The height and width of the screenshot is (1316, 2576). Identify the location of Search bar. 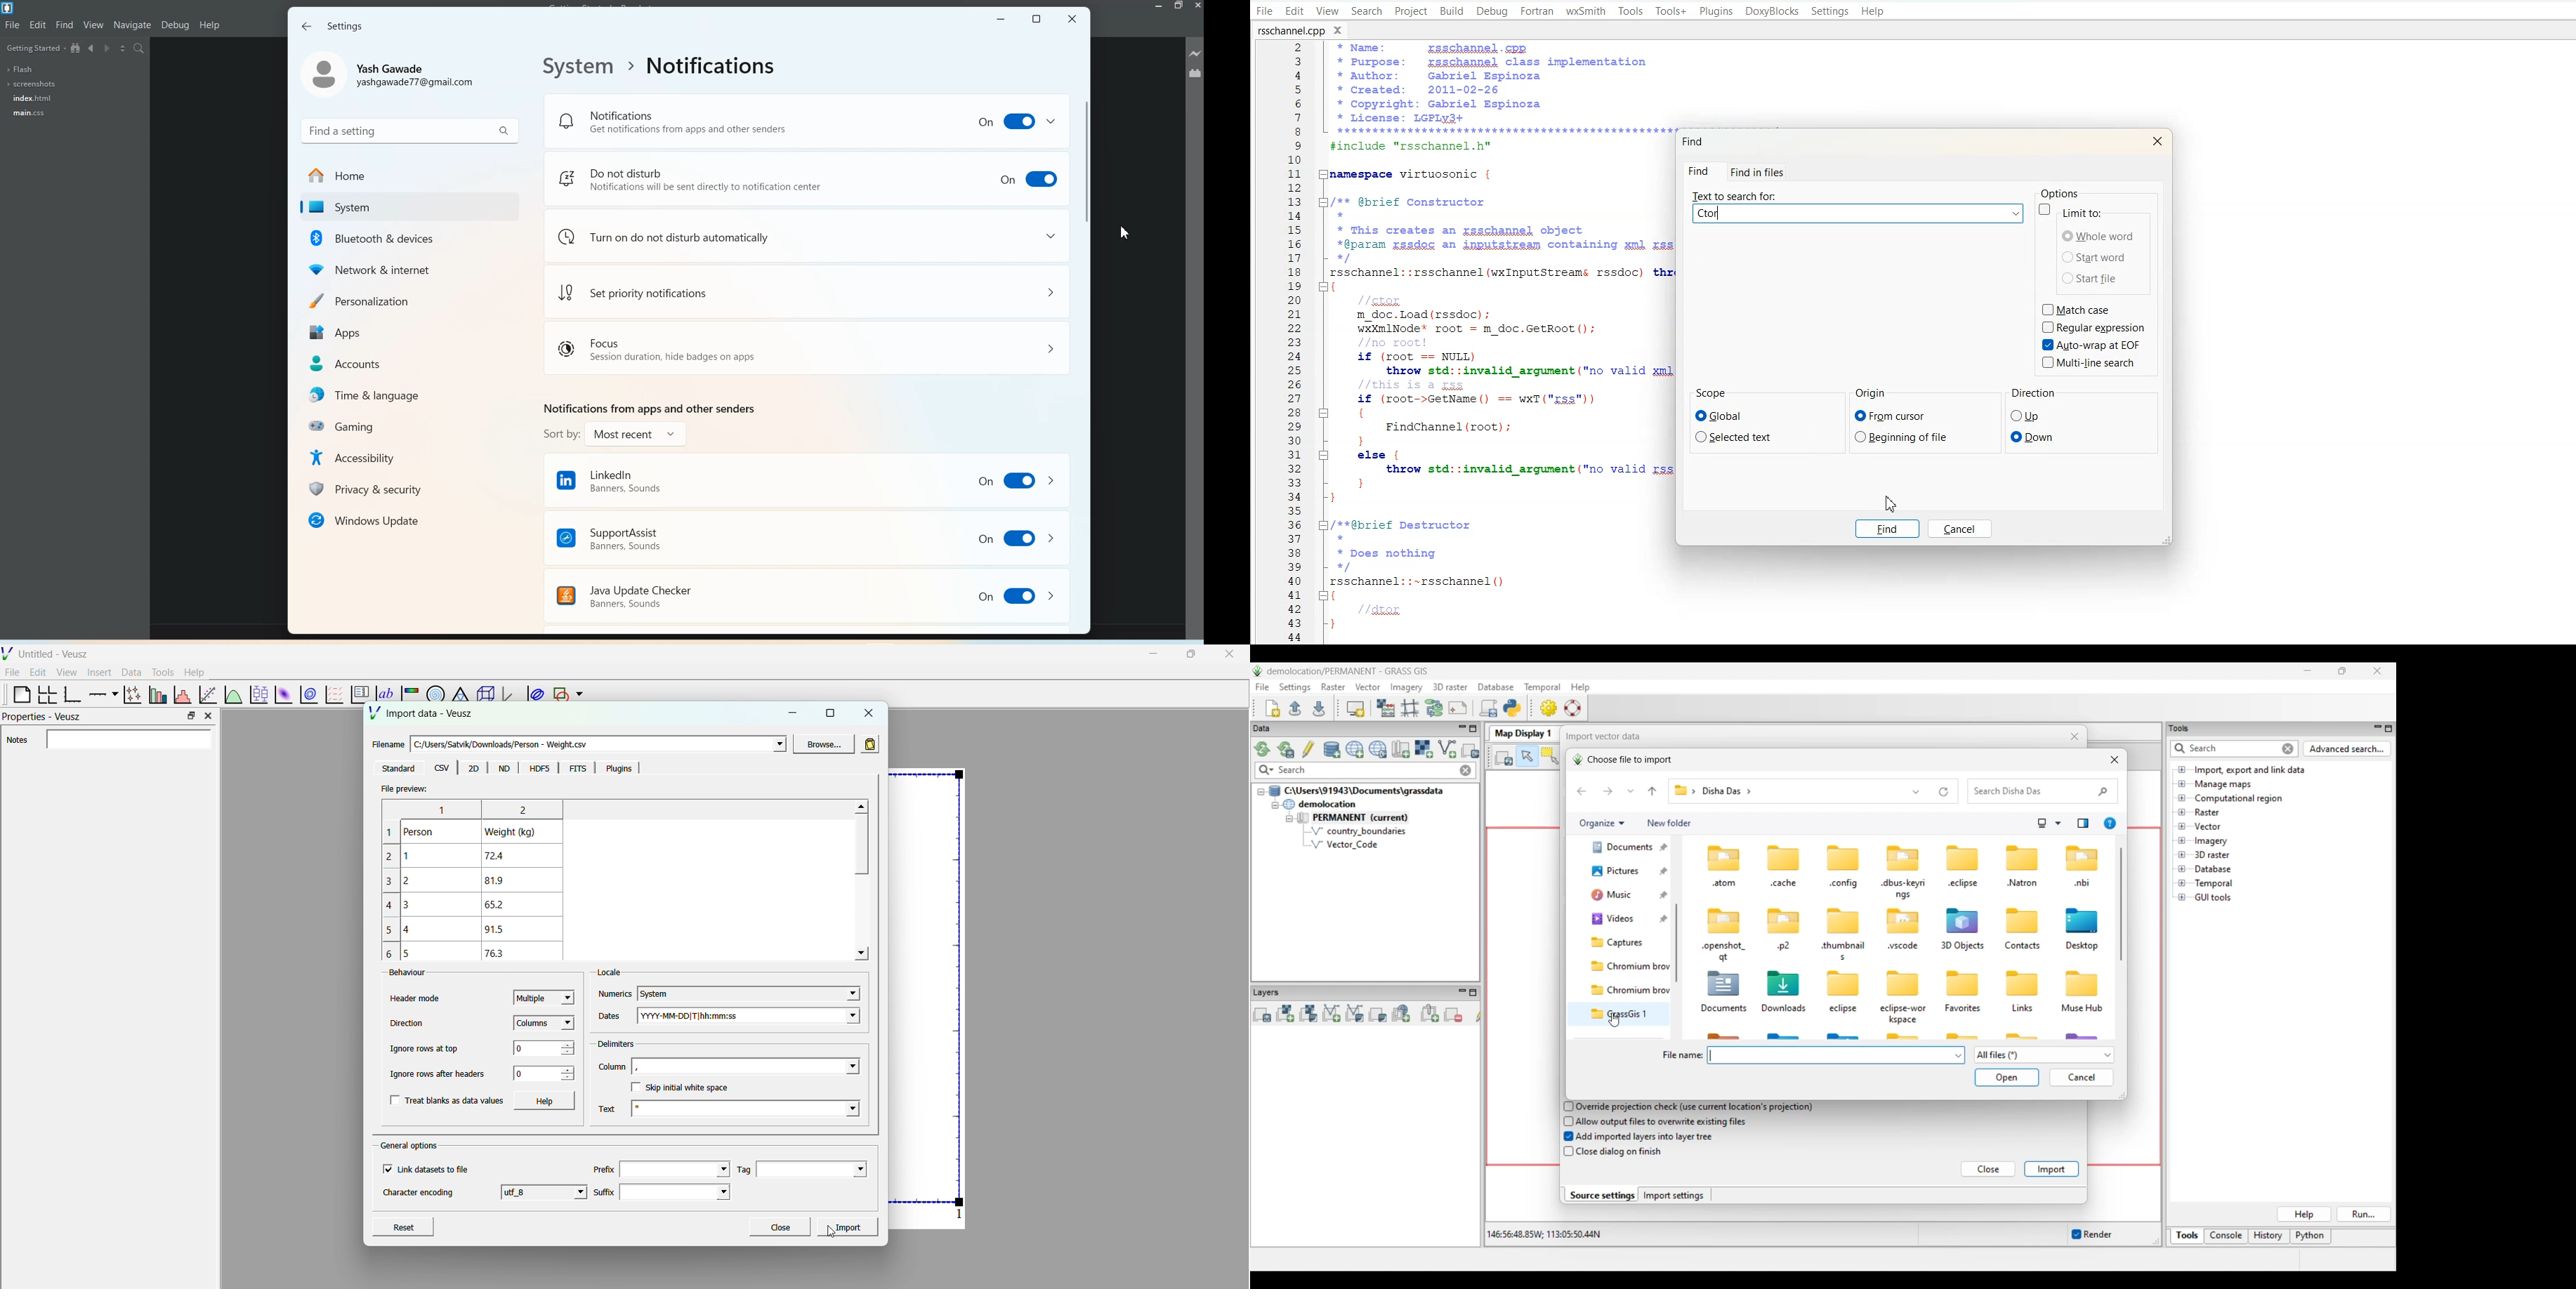
(409, 130).